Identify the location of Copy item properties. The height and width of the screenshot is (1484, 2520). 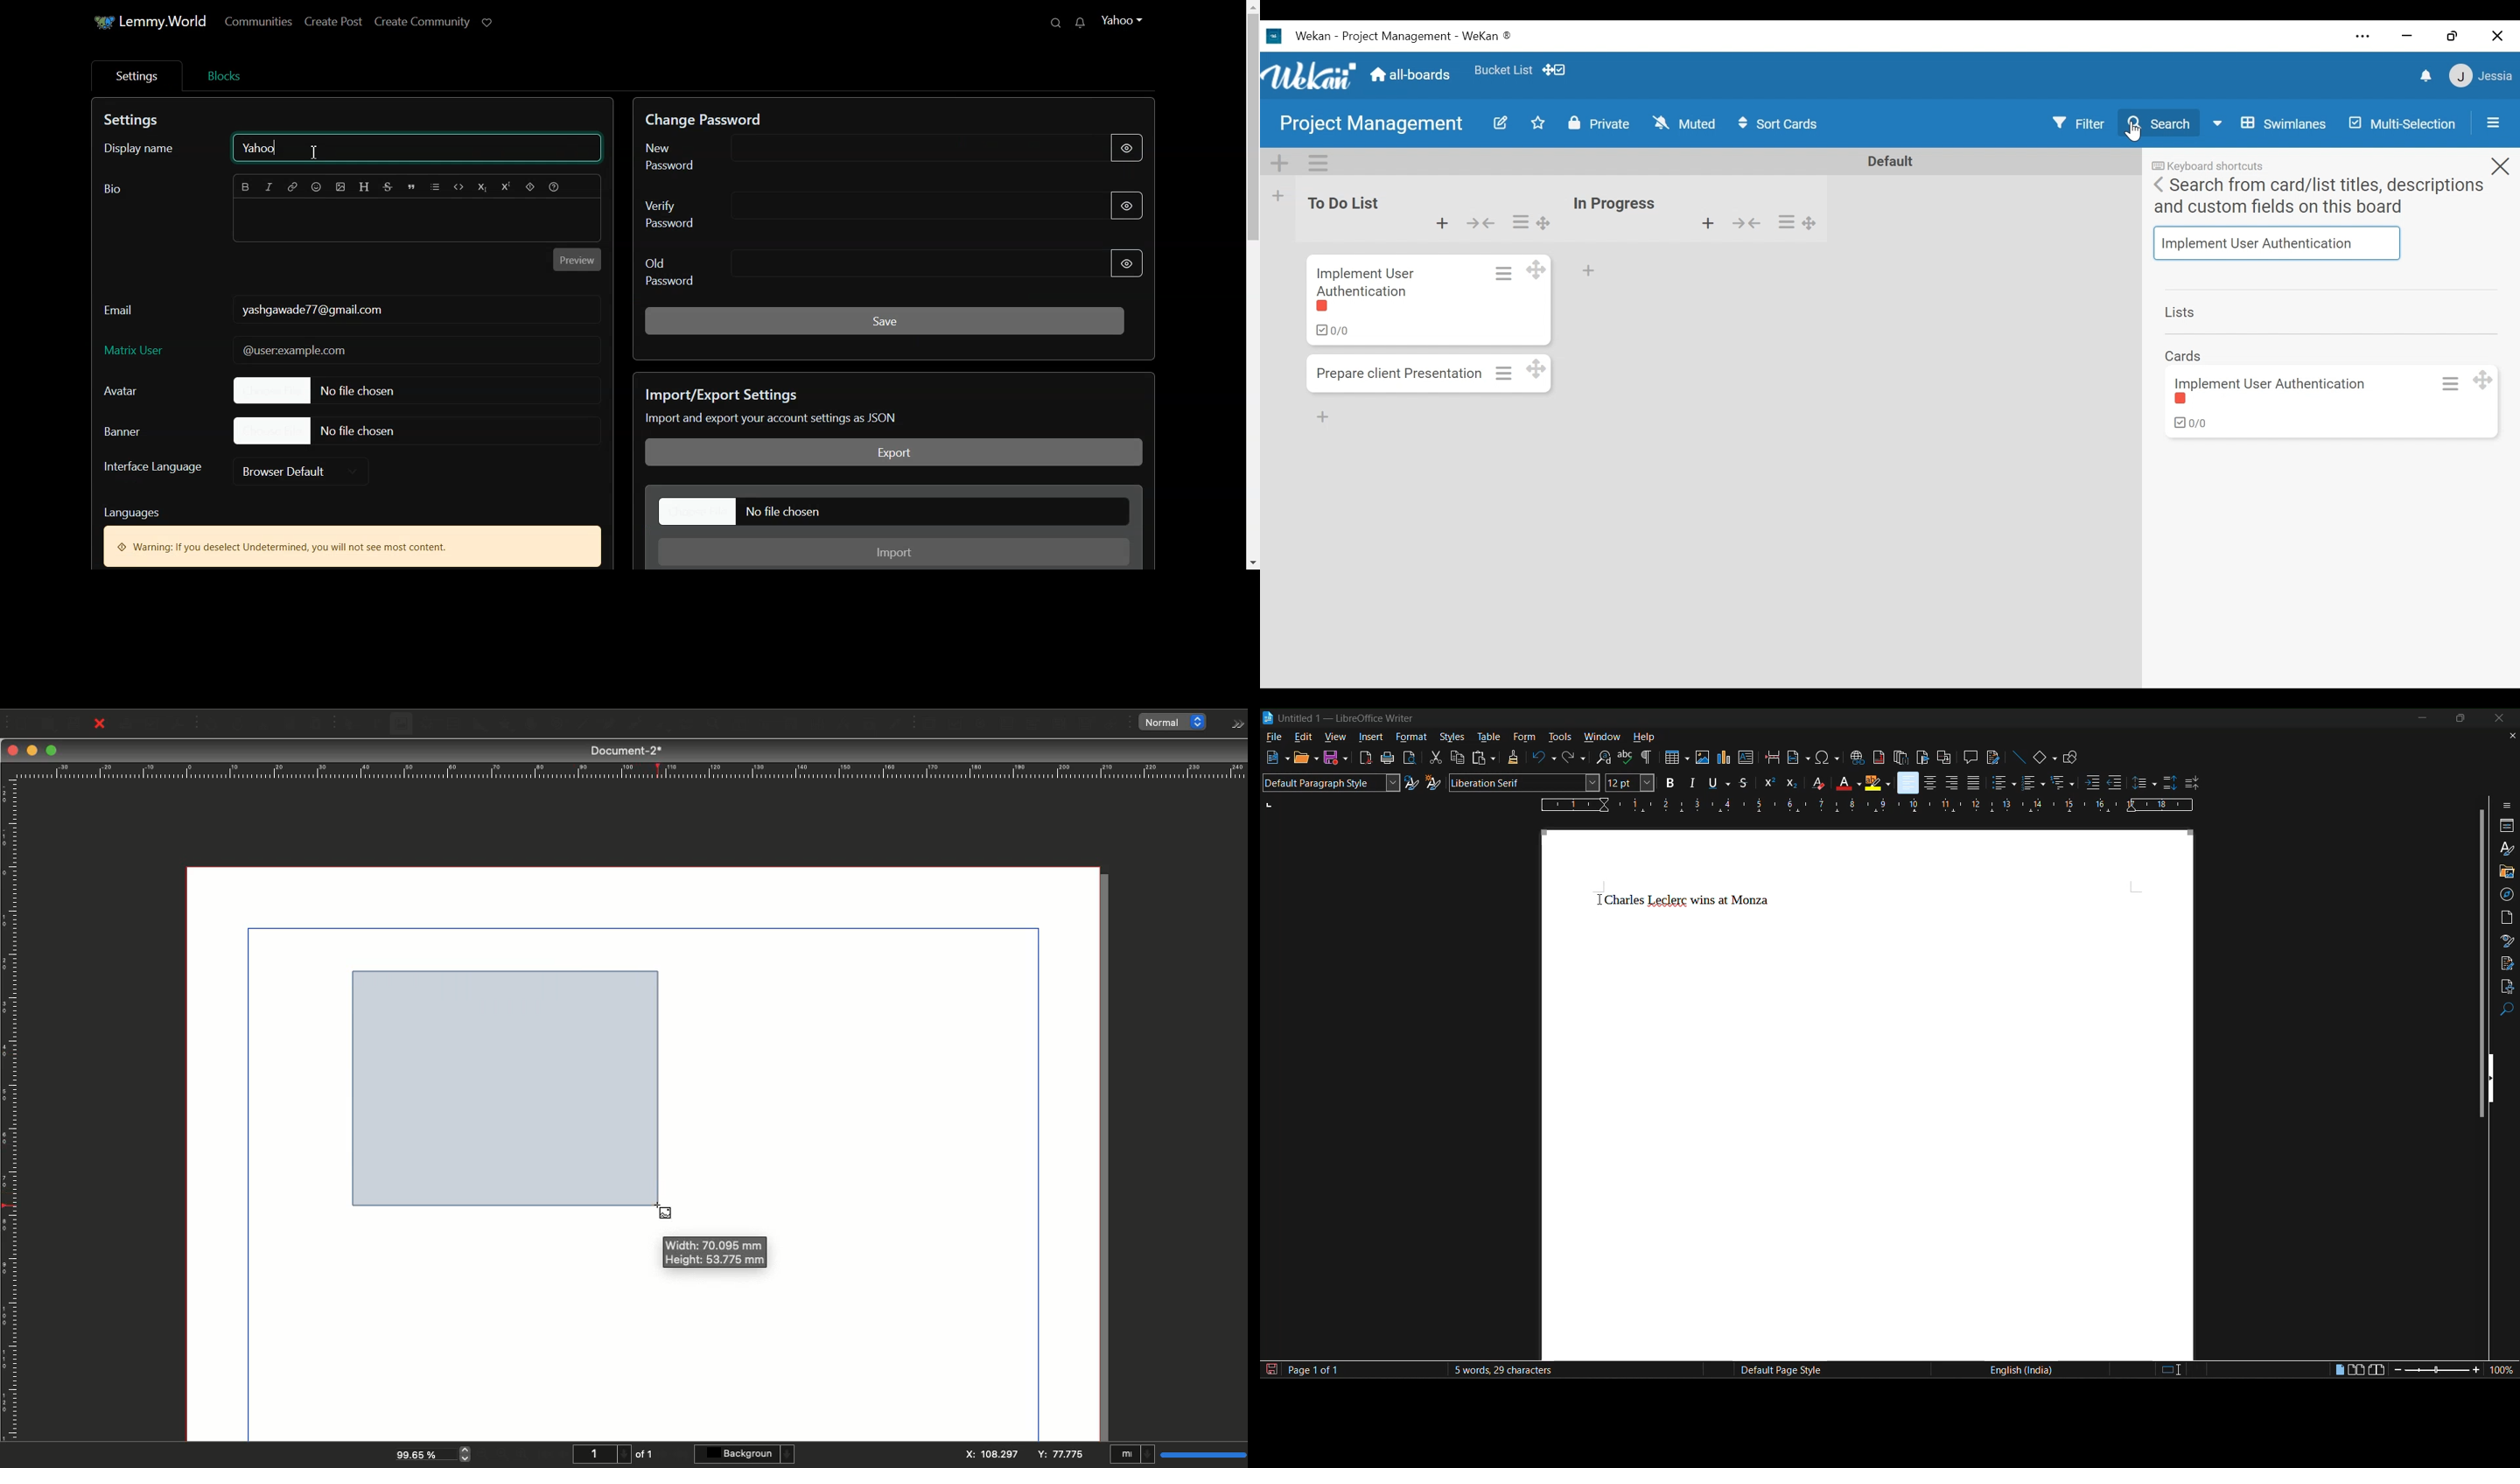
(867, 725).